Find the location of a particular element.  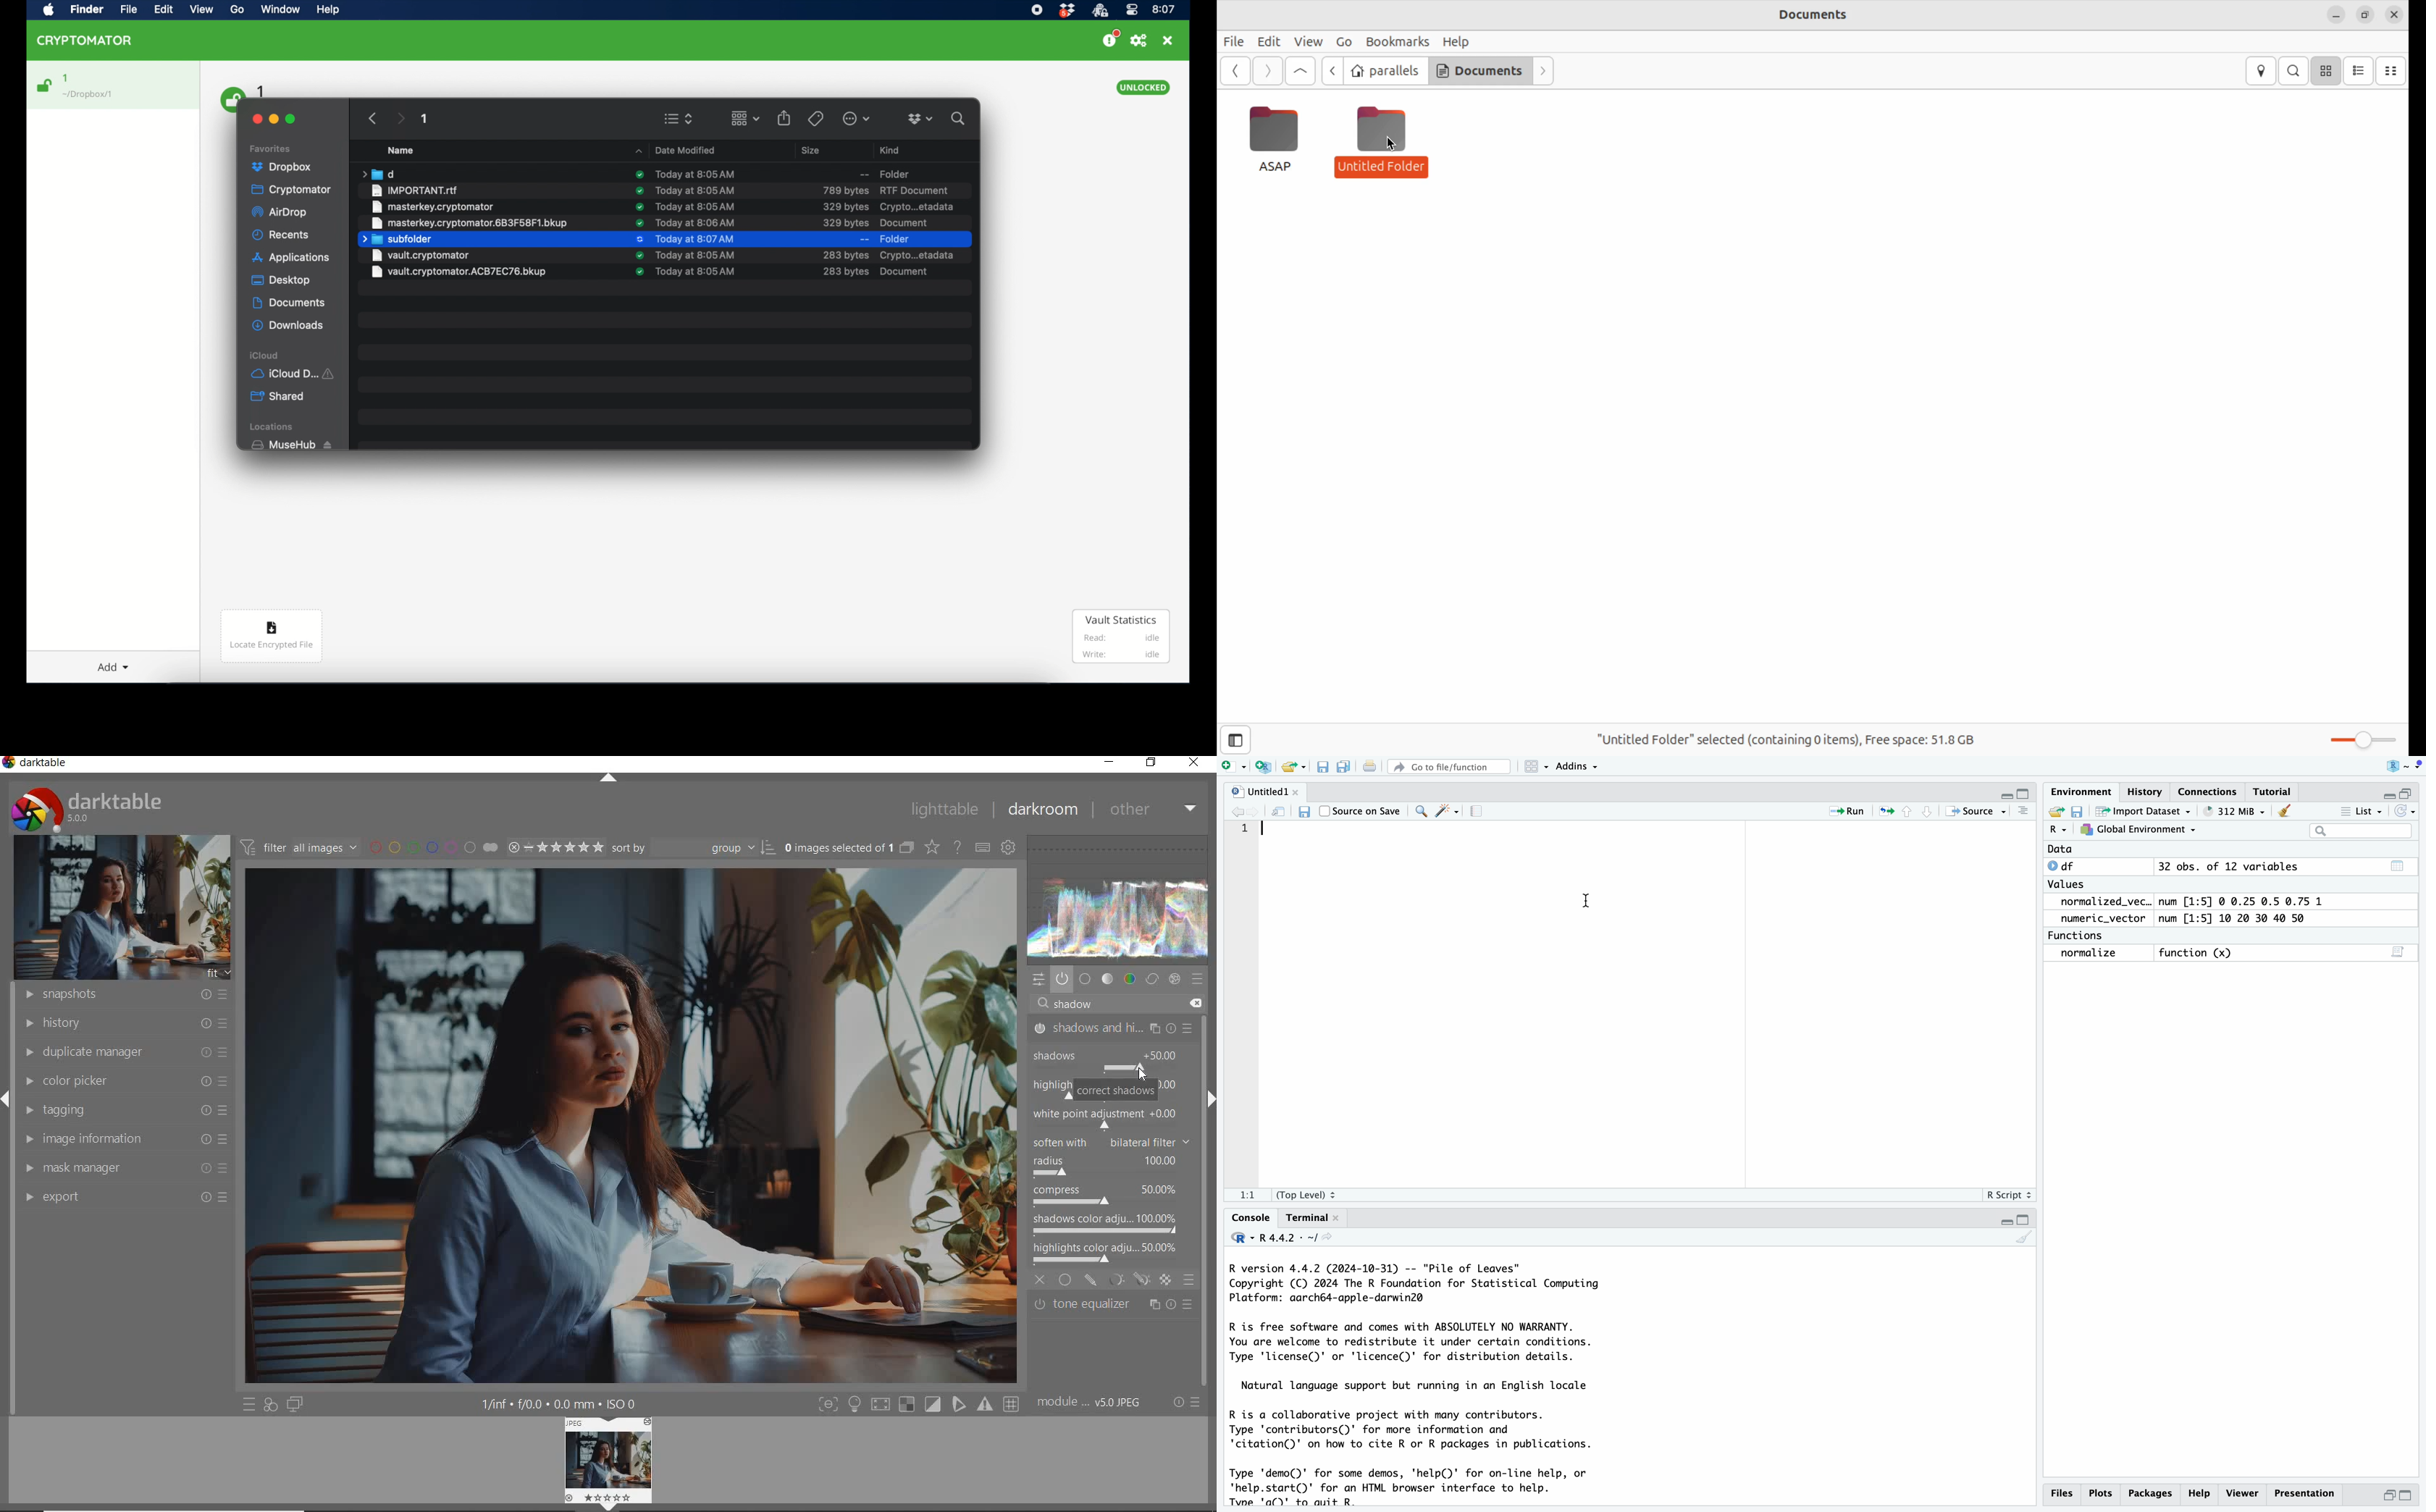

quick access for applying any of your styles is located at coordinates (272, 1406).